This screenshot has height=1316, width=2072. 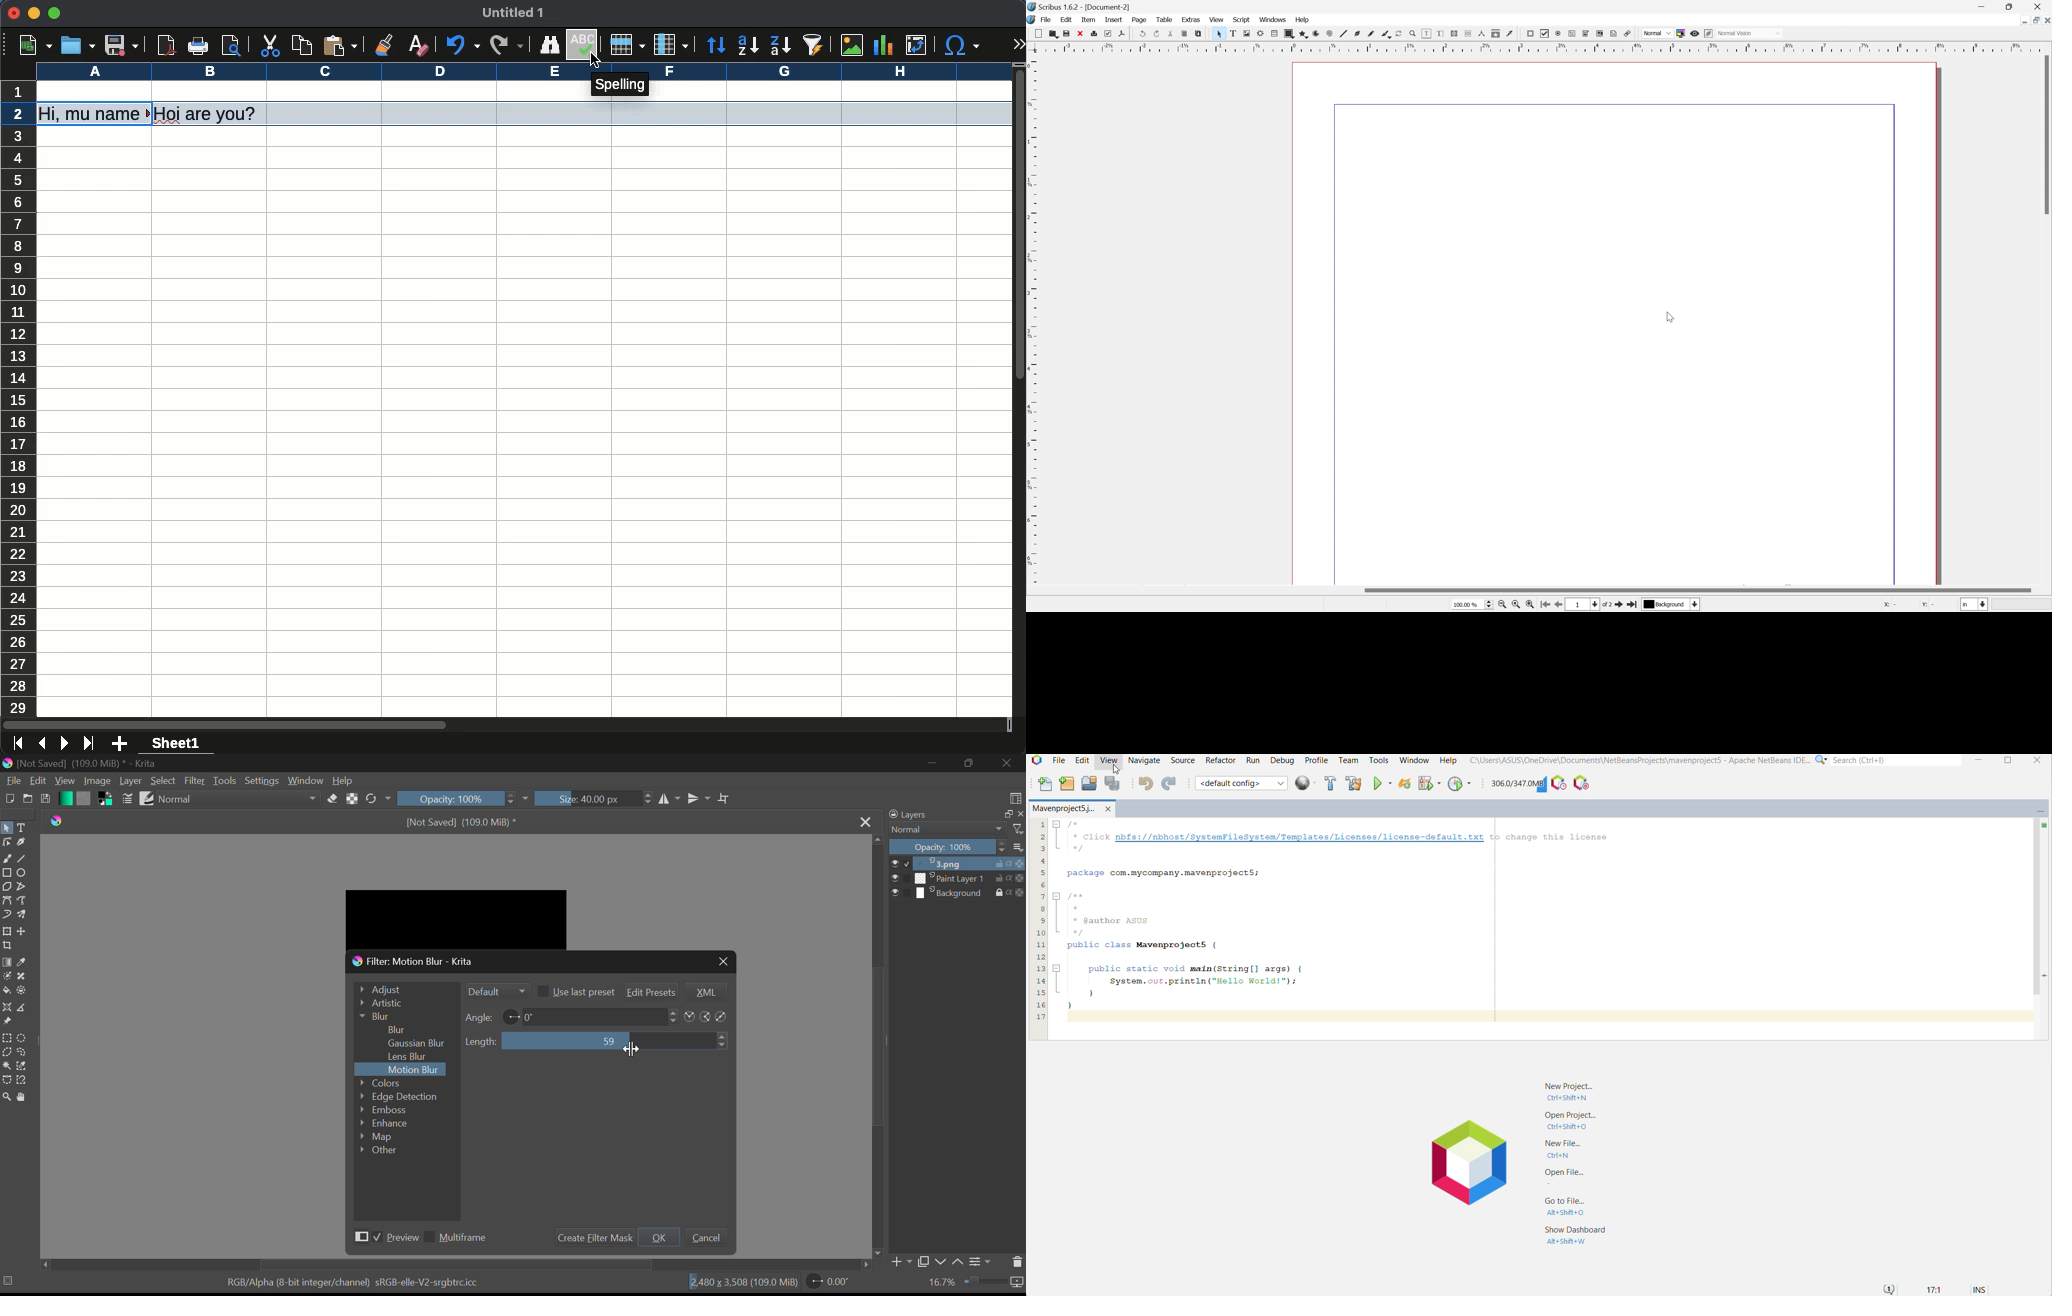 What do you see at coordinates (238, 798) in the screenshot?
I see `normal` at bounding box center [238, 798].